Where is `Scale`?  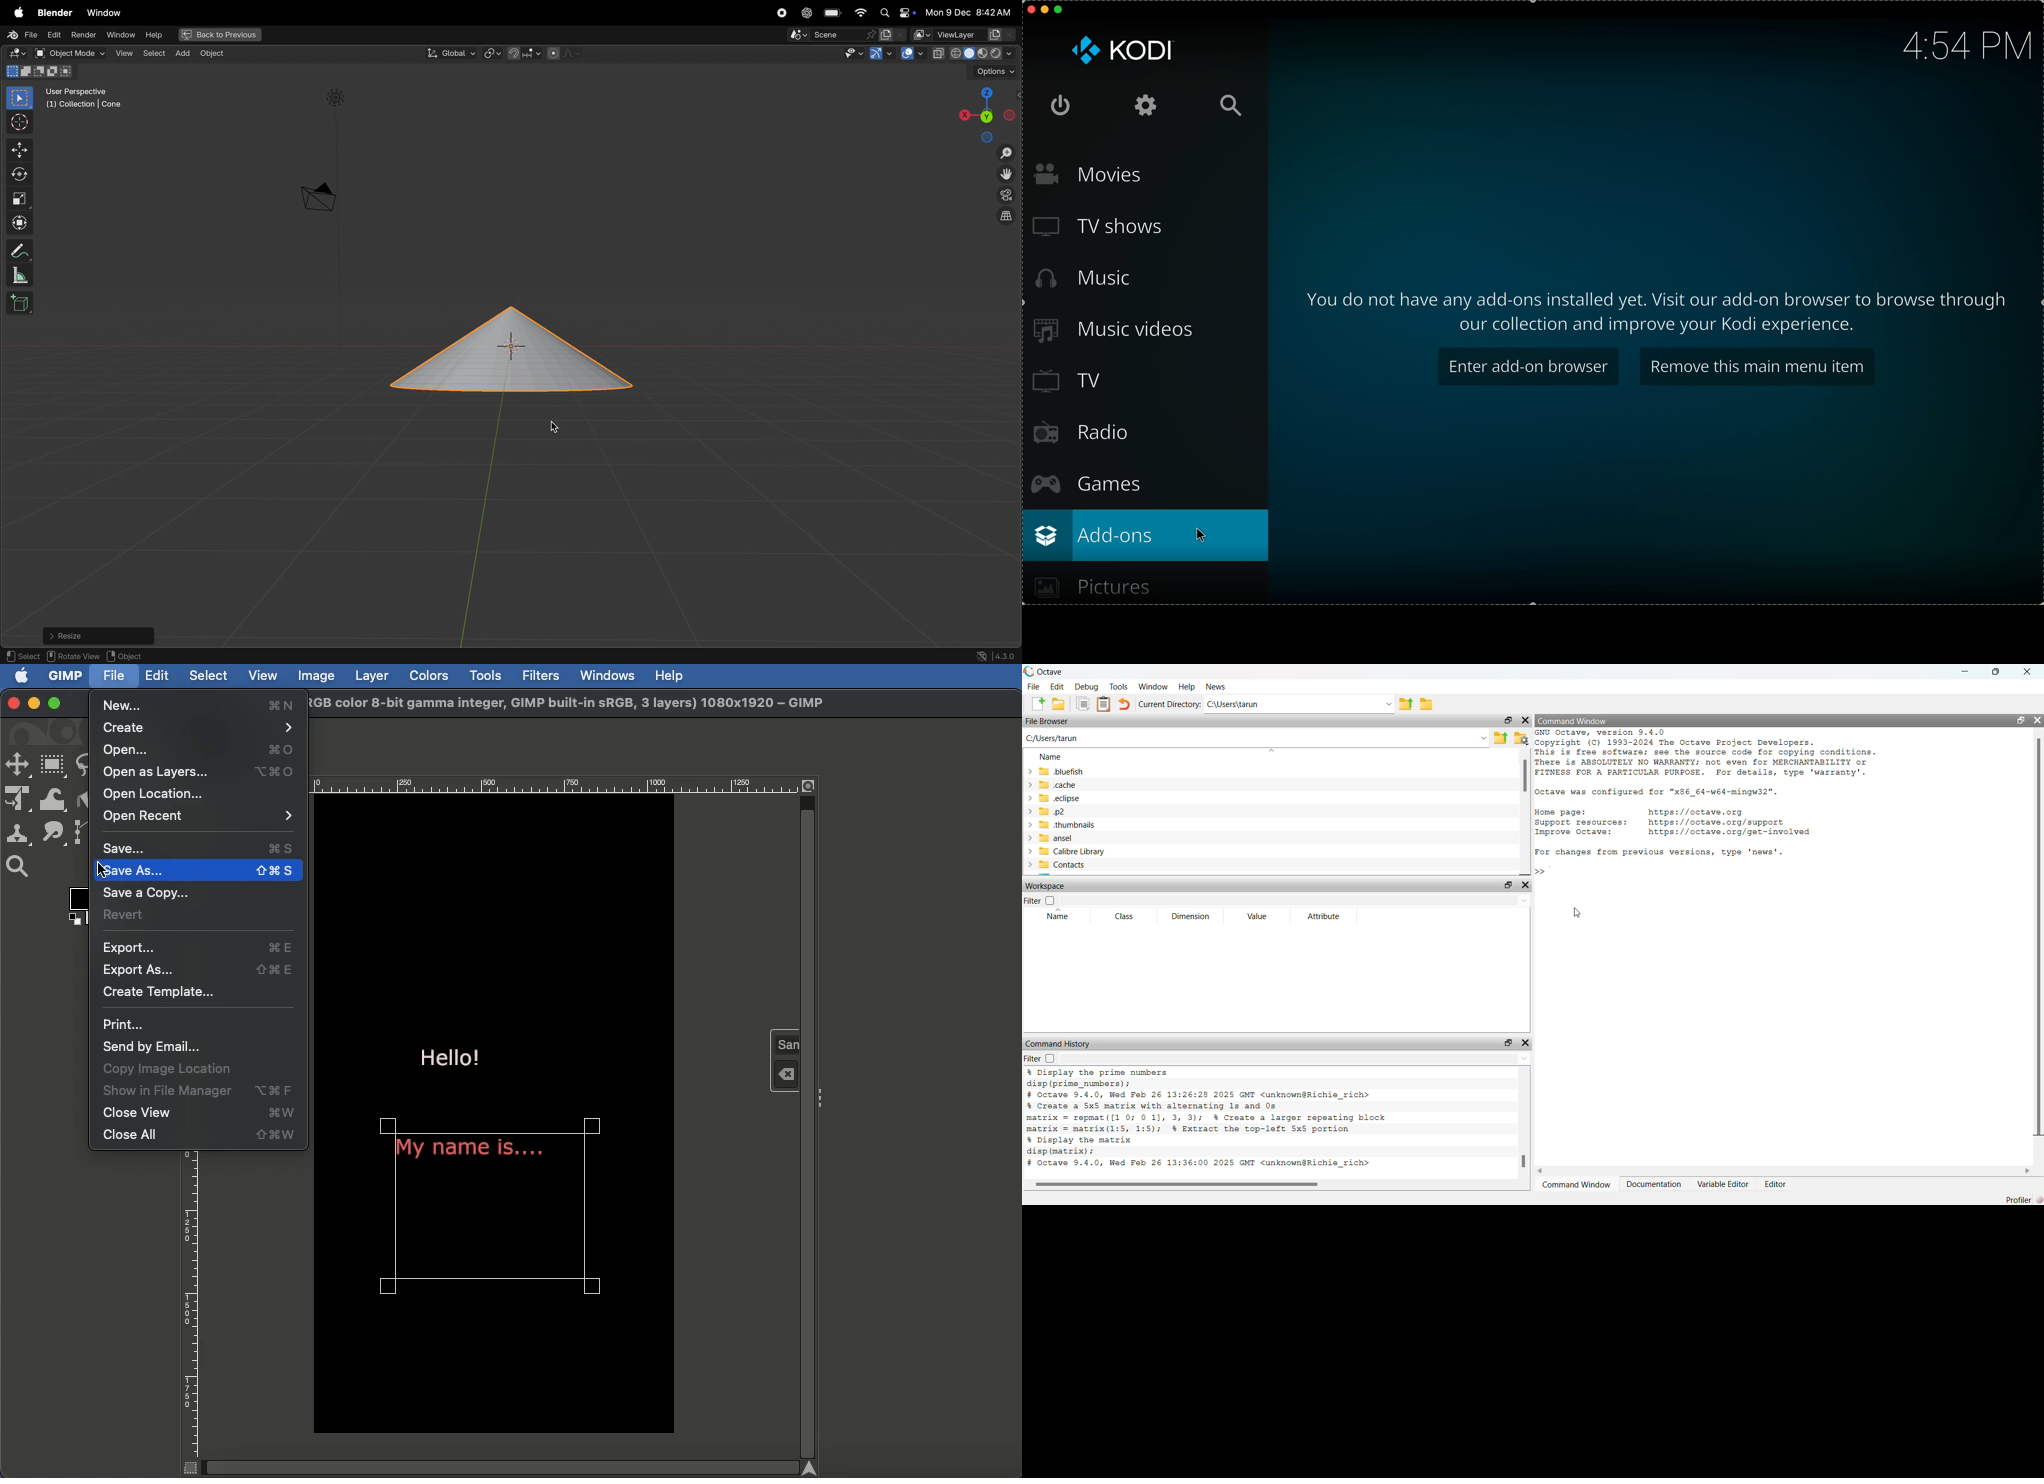 Scale is located at coordinates (189, 1312).